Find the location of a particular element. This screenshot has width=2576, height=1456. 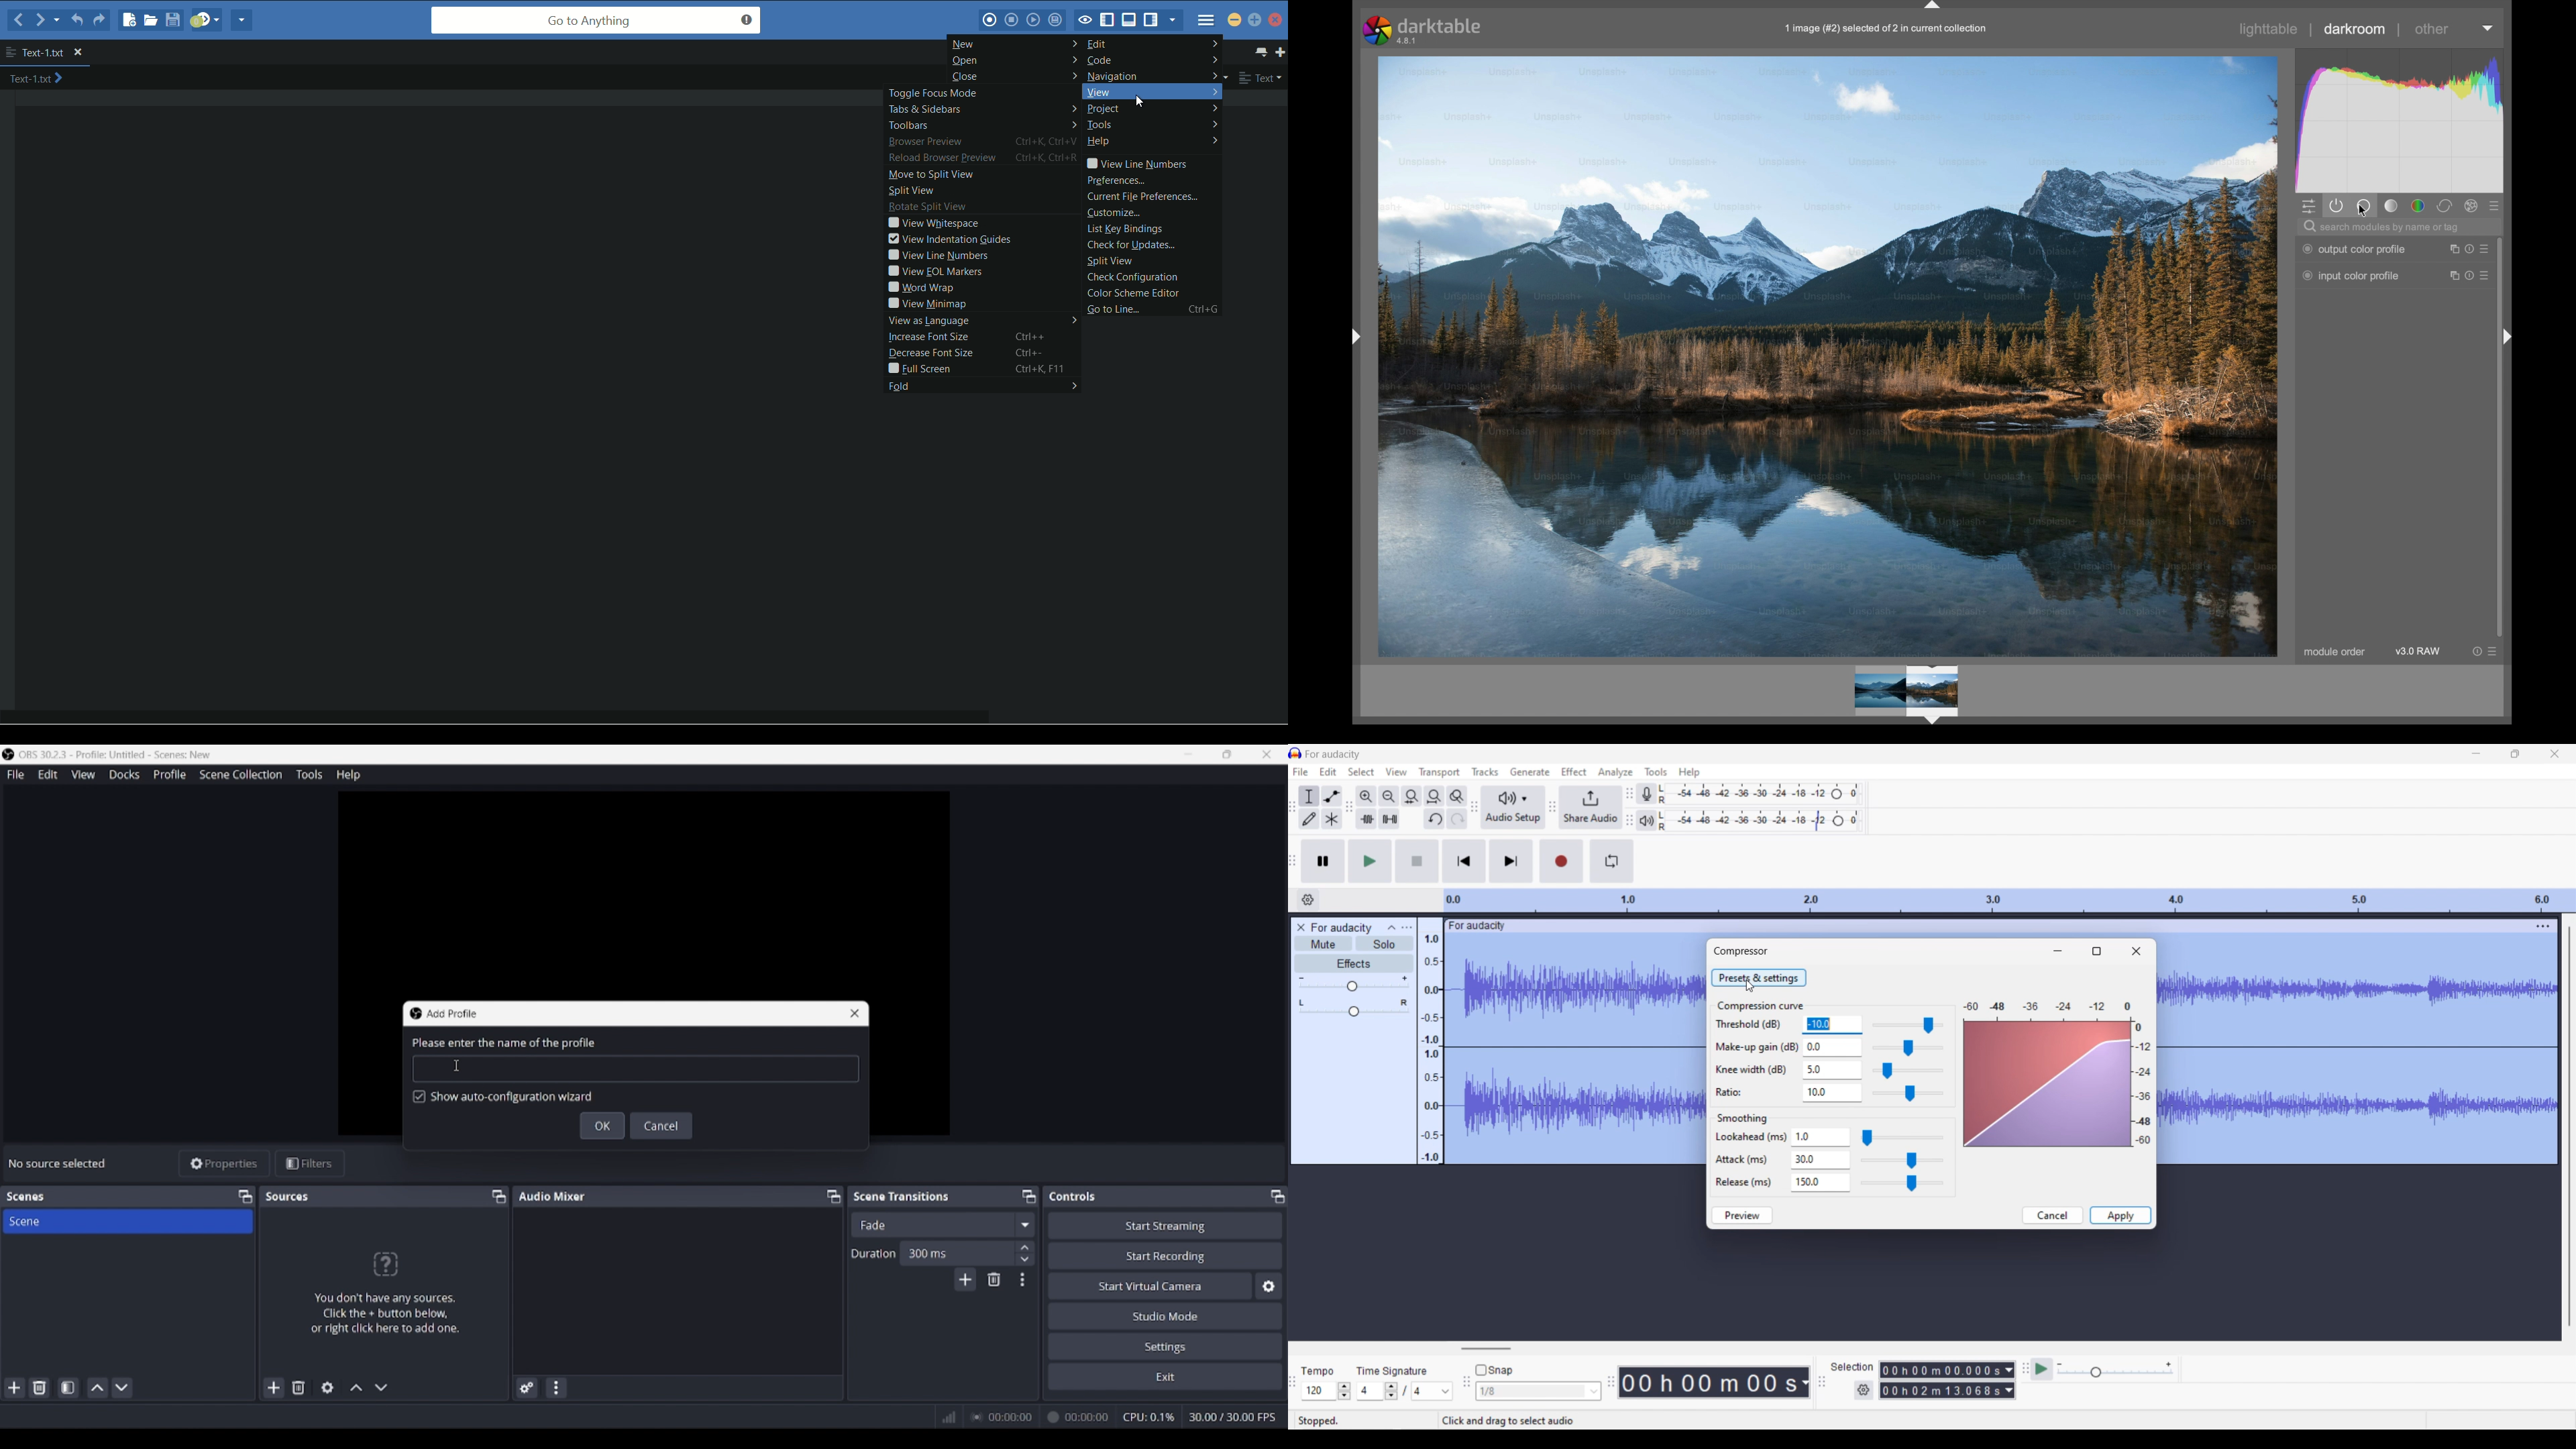

Image is located at coordinates (1829, 356).